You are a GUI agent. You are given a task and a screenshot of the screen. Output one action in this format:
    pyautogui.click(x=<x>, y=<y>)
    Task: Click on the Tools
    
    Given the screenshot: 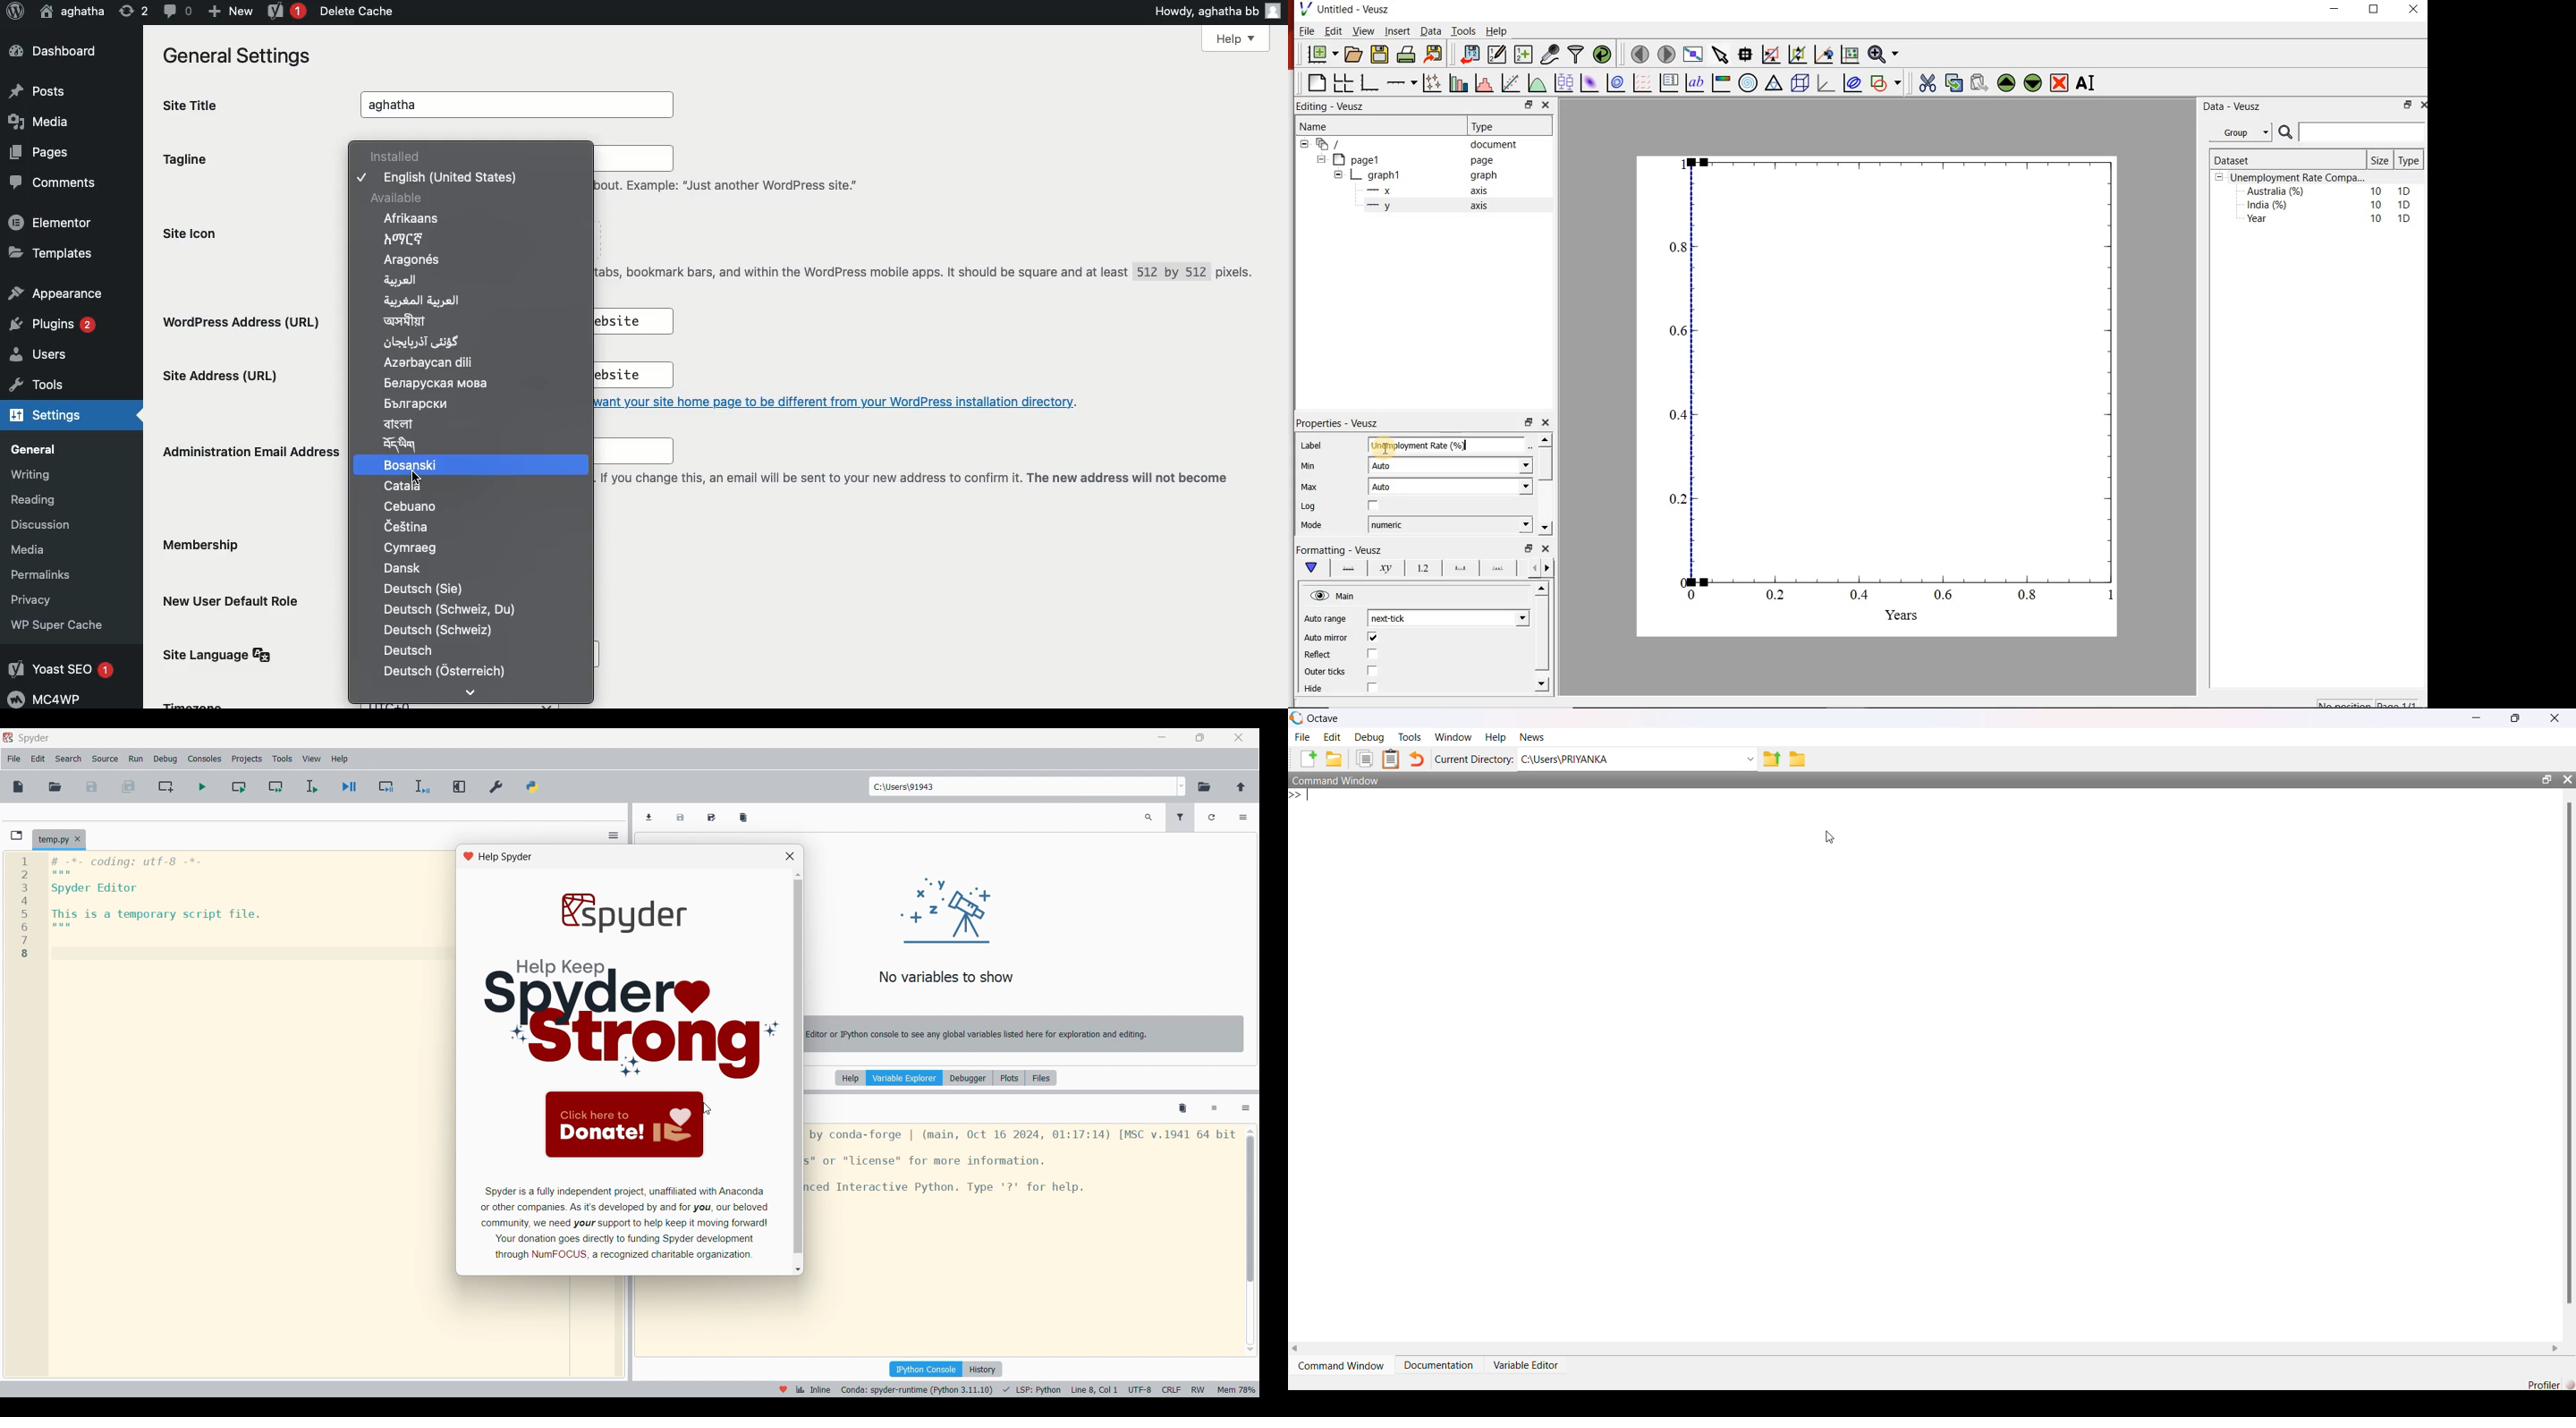 What is the action you would take?
    pyautogui.click(x=1464, y=31)
    